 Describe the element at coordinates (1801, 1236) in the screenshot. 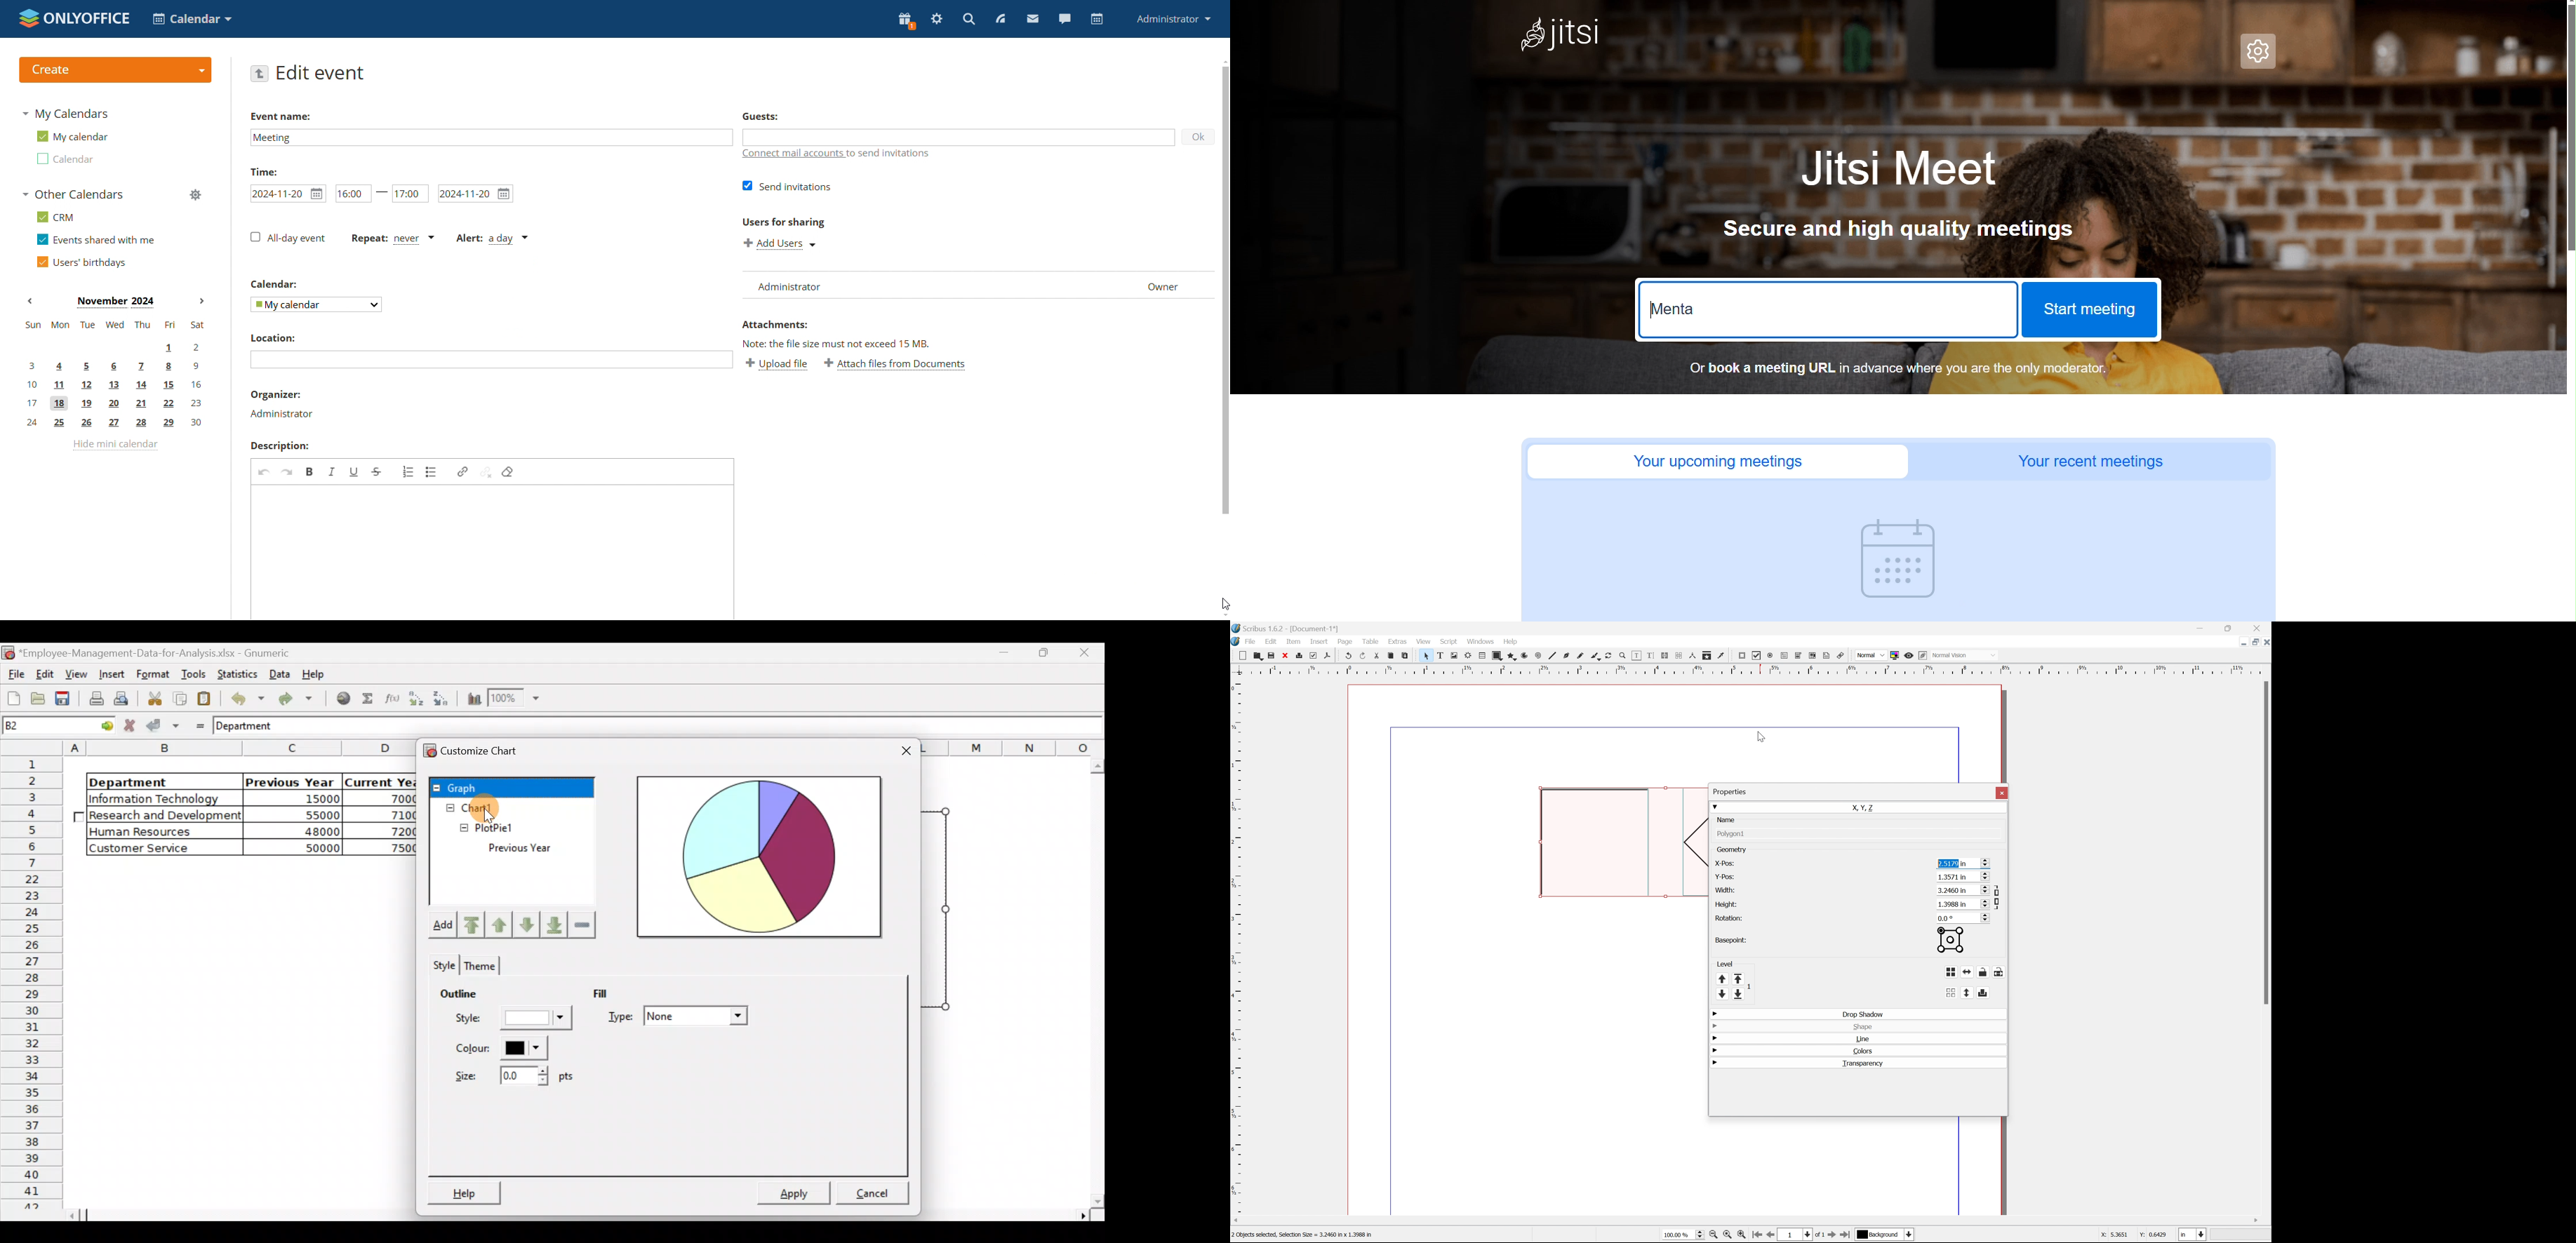

I see `Select current page` at that location.